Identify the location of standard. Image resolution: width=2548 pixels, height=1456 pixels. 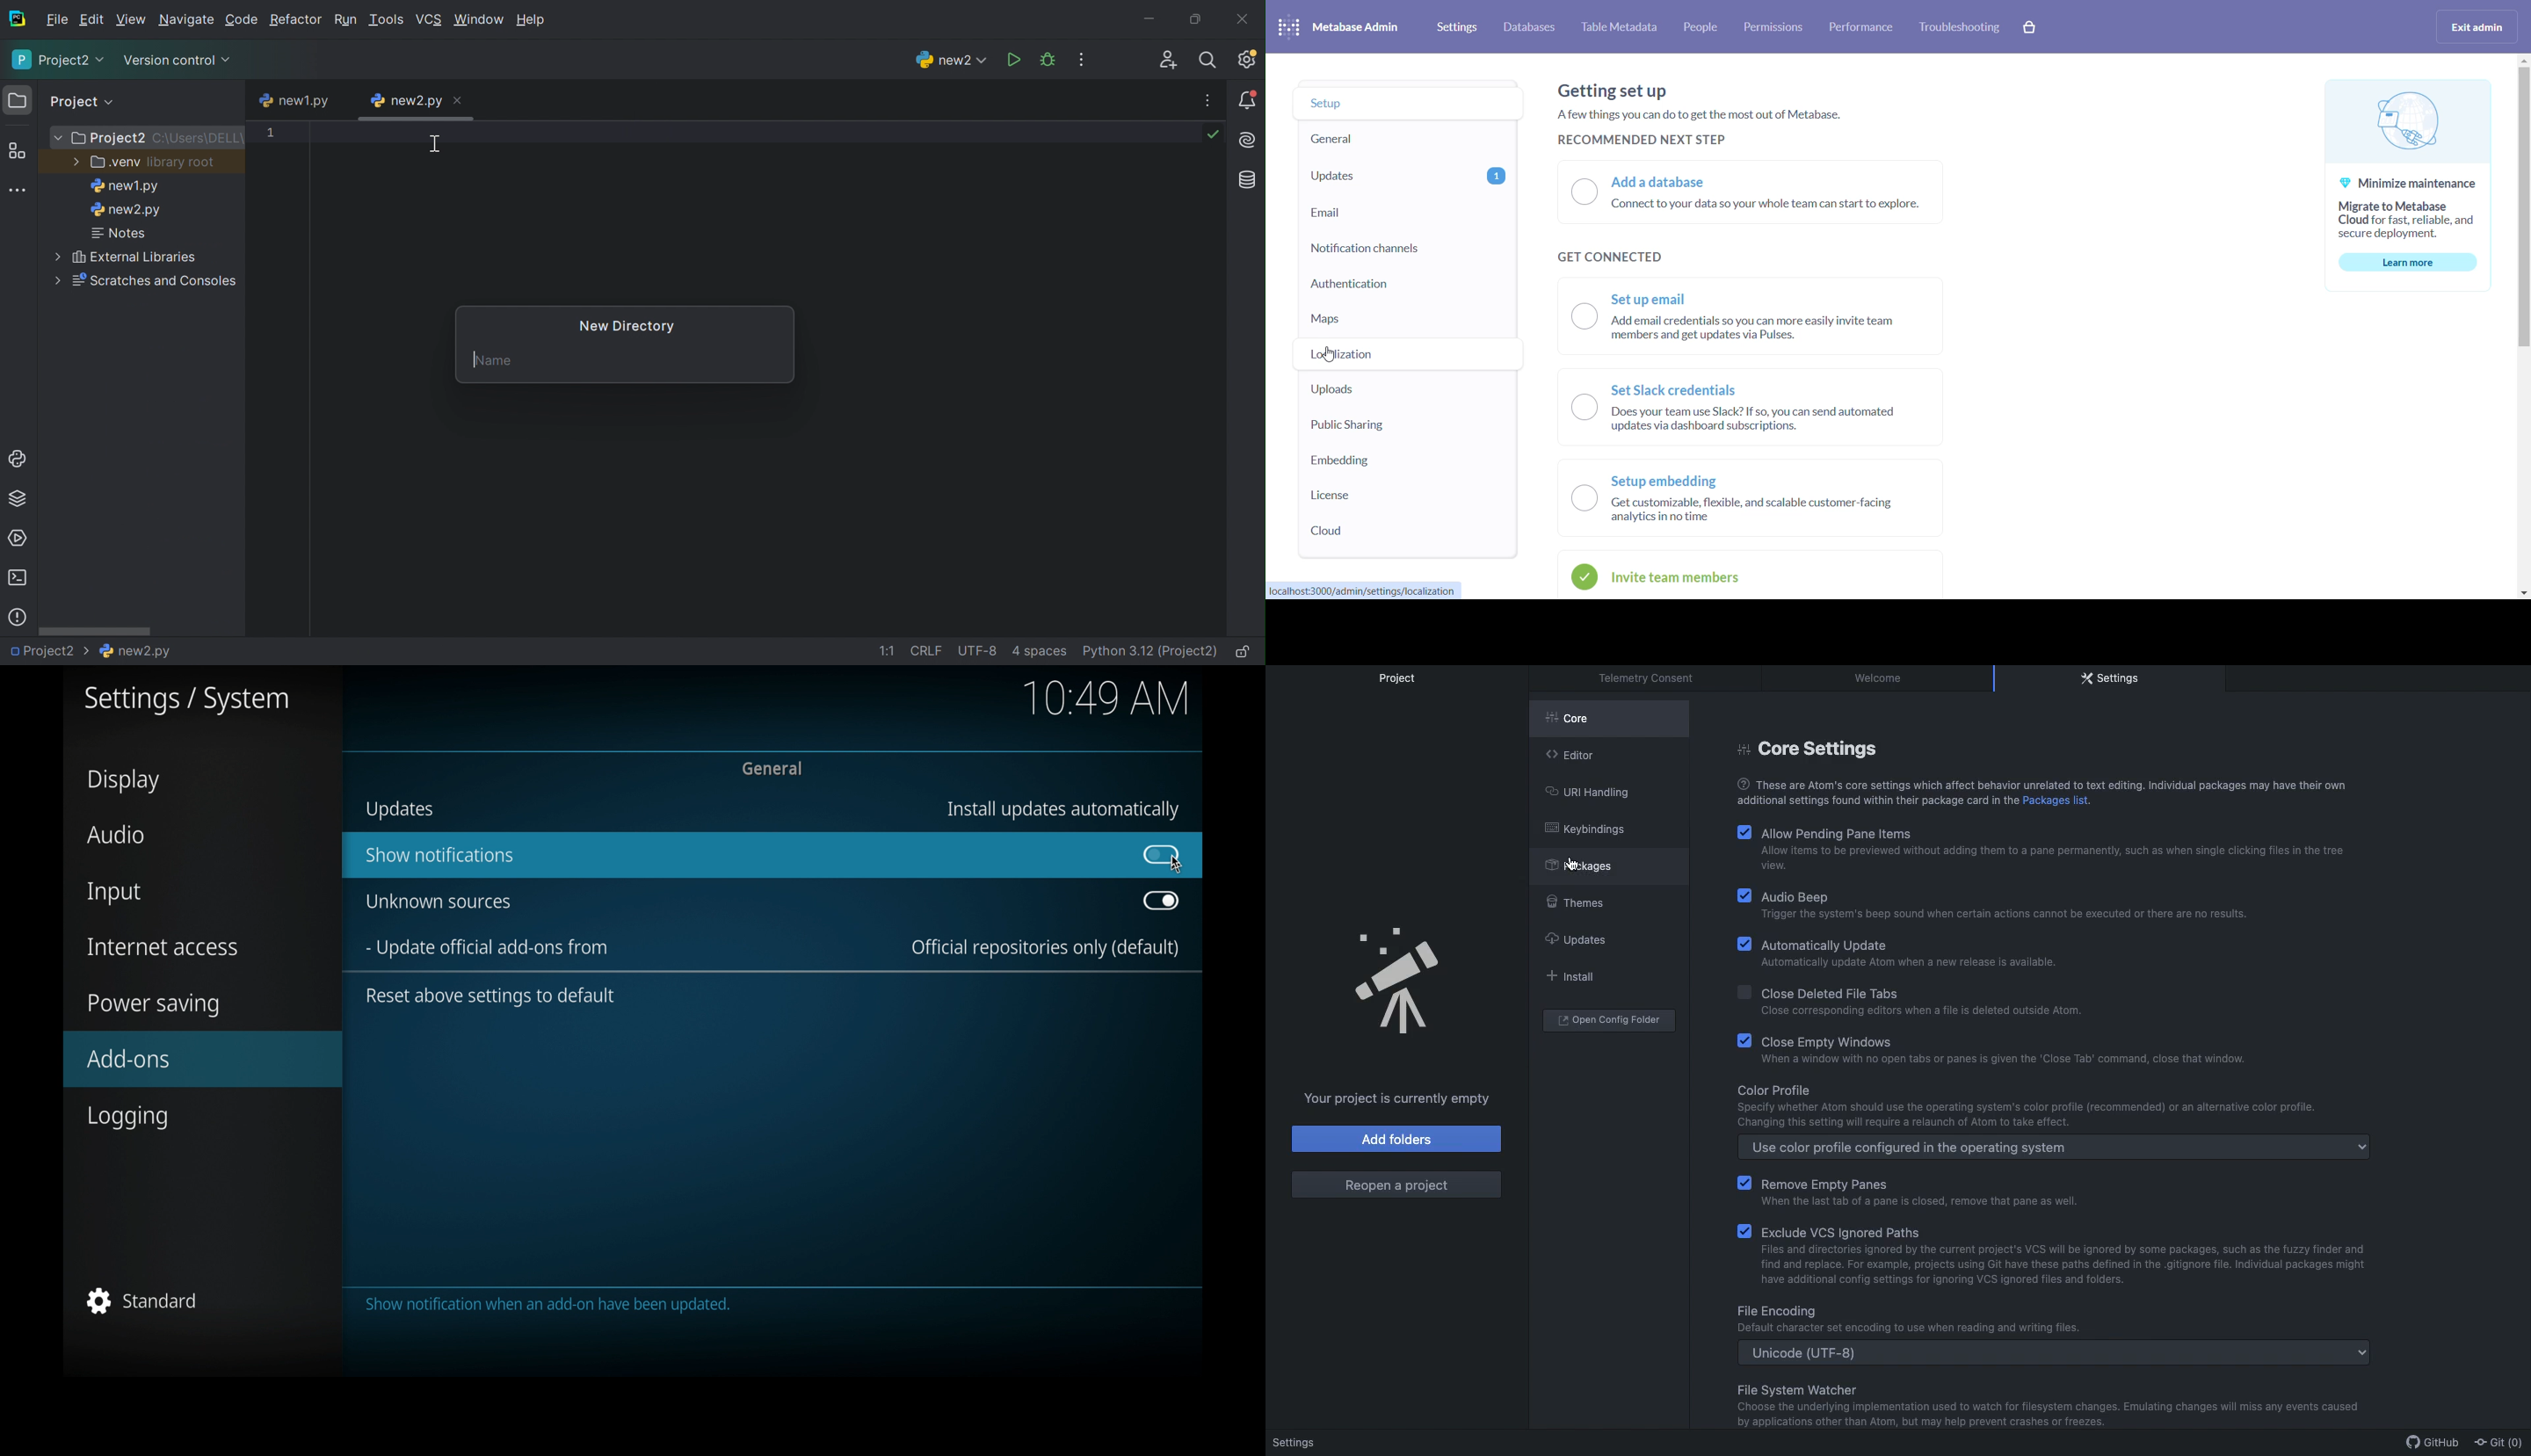
(142, 1300).